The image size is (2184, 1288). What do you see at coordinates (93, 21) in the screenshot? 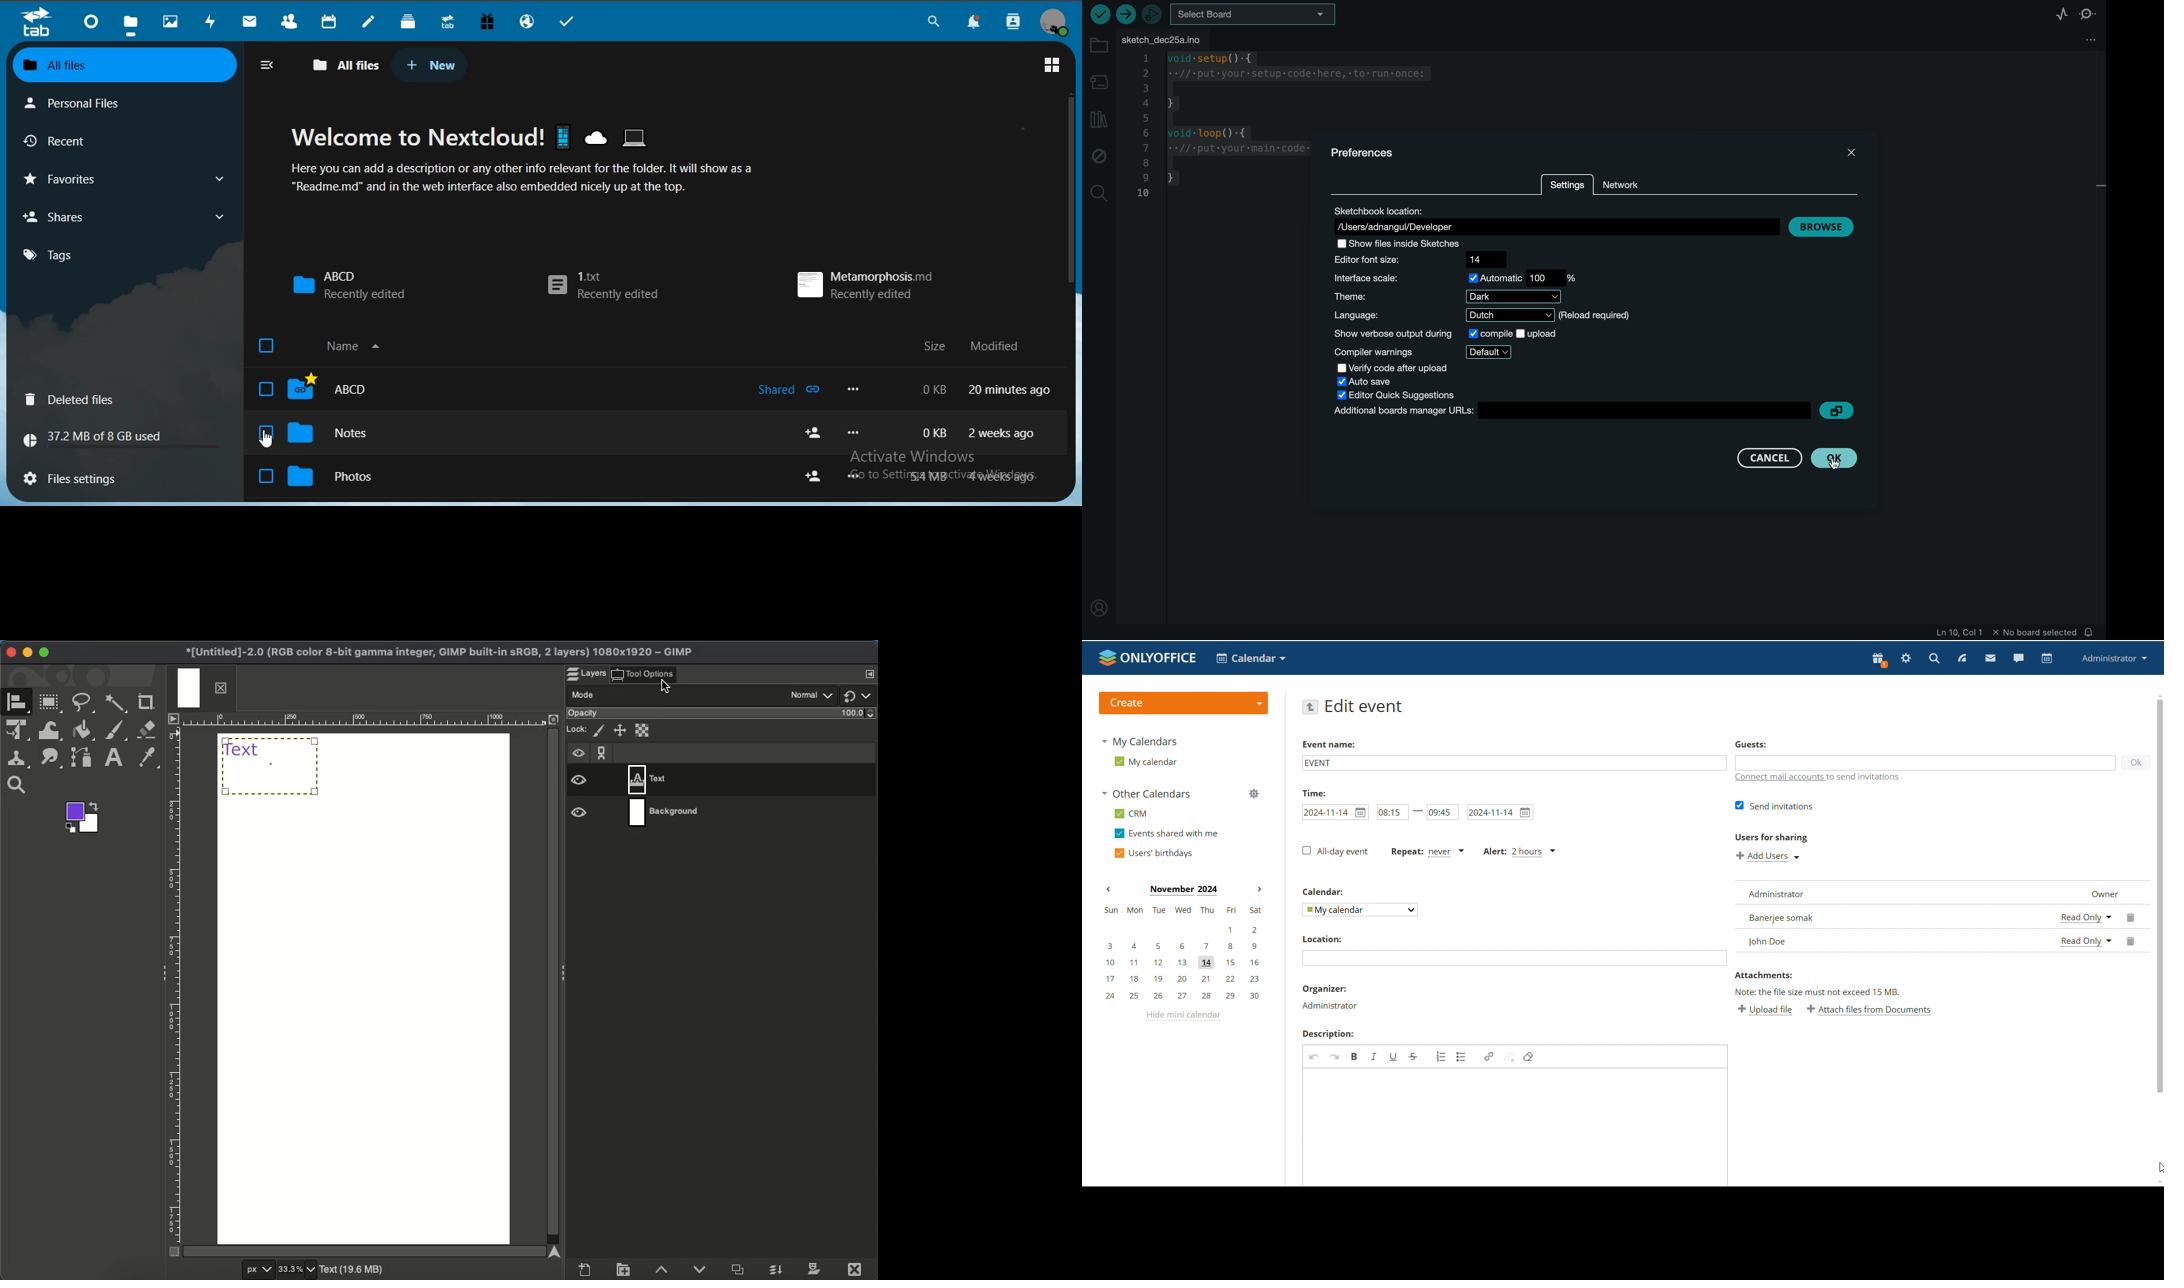
I see `dashboard` at bounding box center [93, 21].